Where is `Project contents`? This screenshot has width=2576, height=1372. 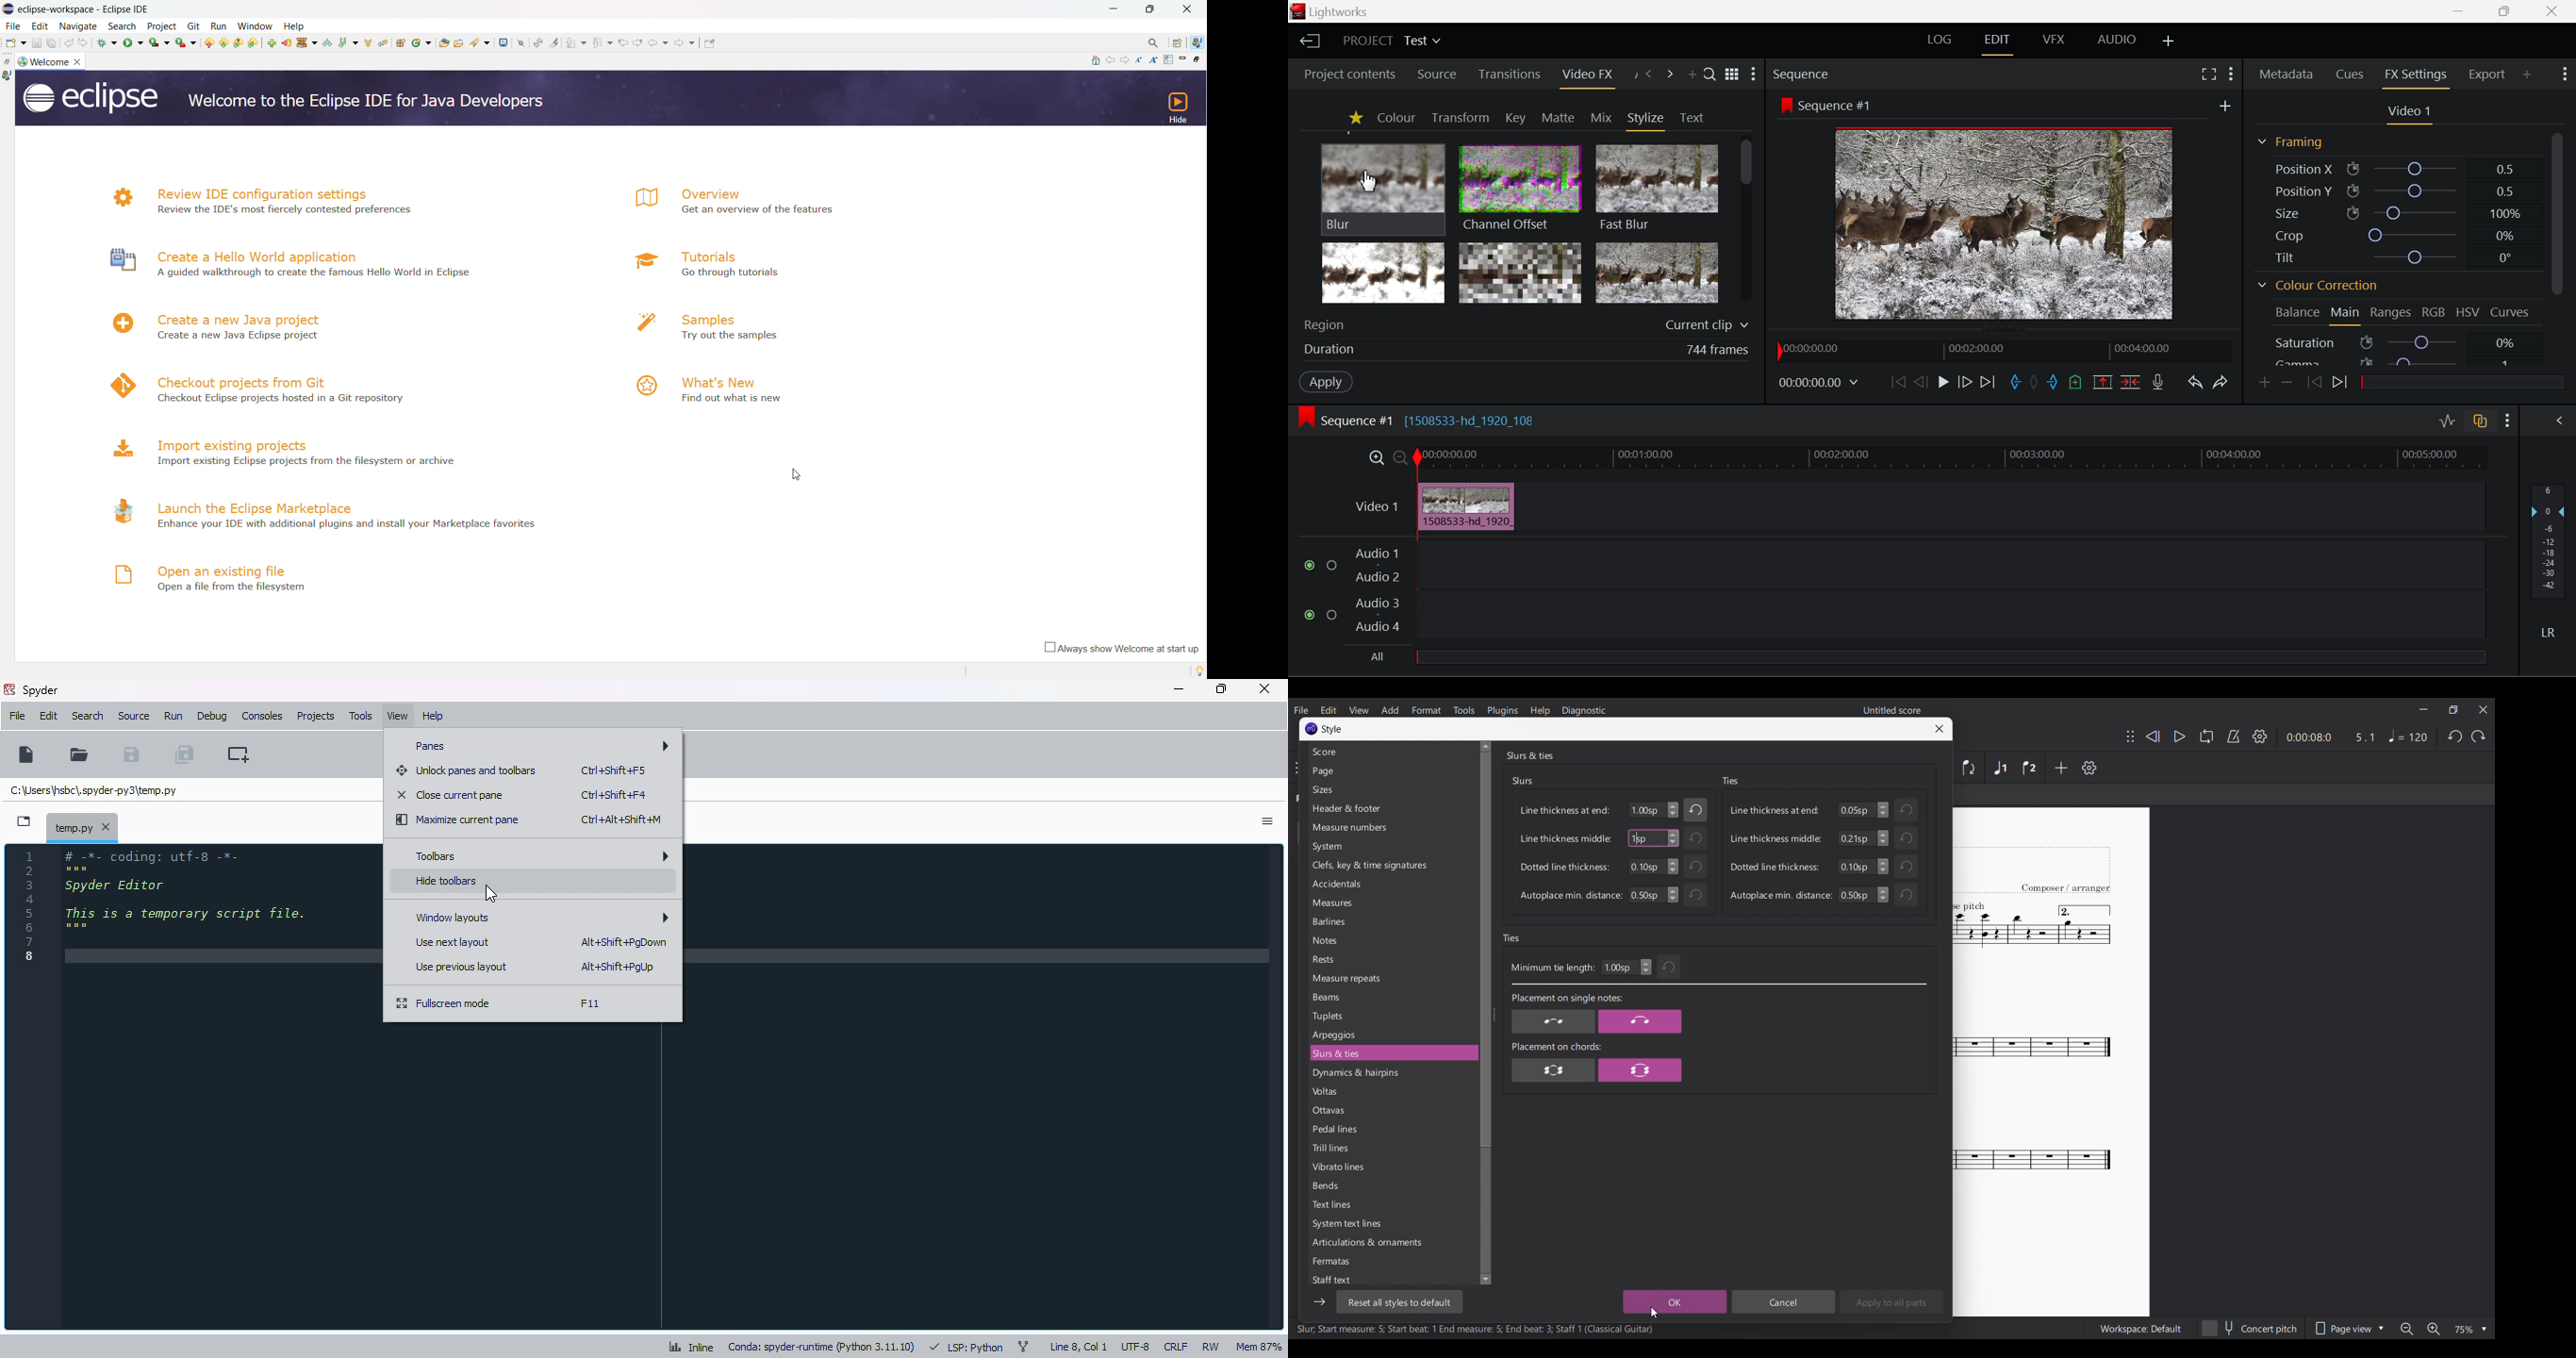 Project contents is located at coordinates (1349, 74).